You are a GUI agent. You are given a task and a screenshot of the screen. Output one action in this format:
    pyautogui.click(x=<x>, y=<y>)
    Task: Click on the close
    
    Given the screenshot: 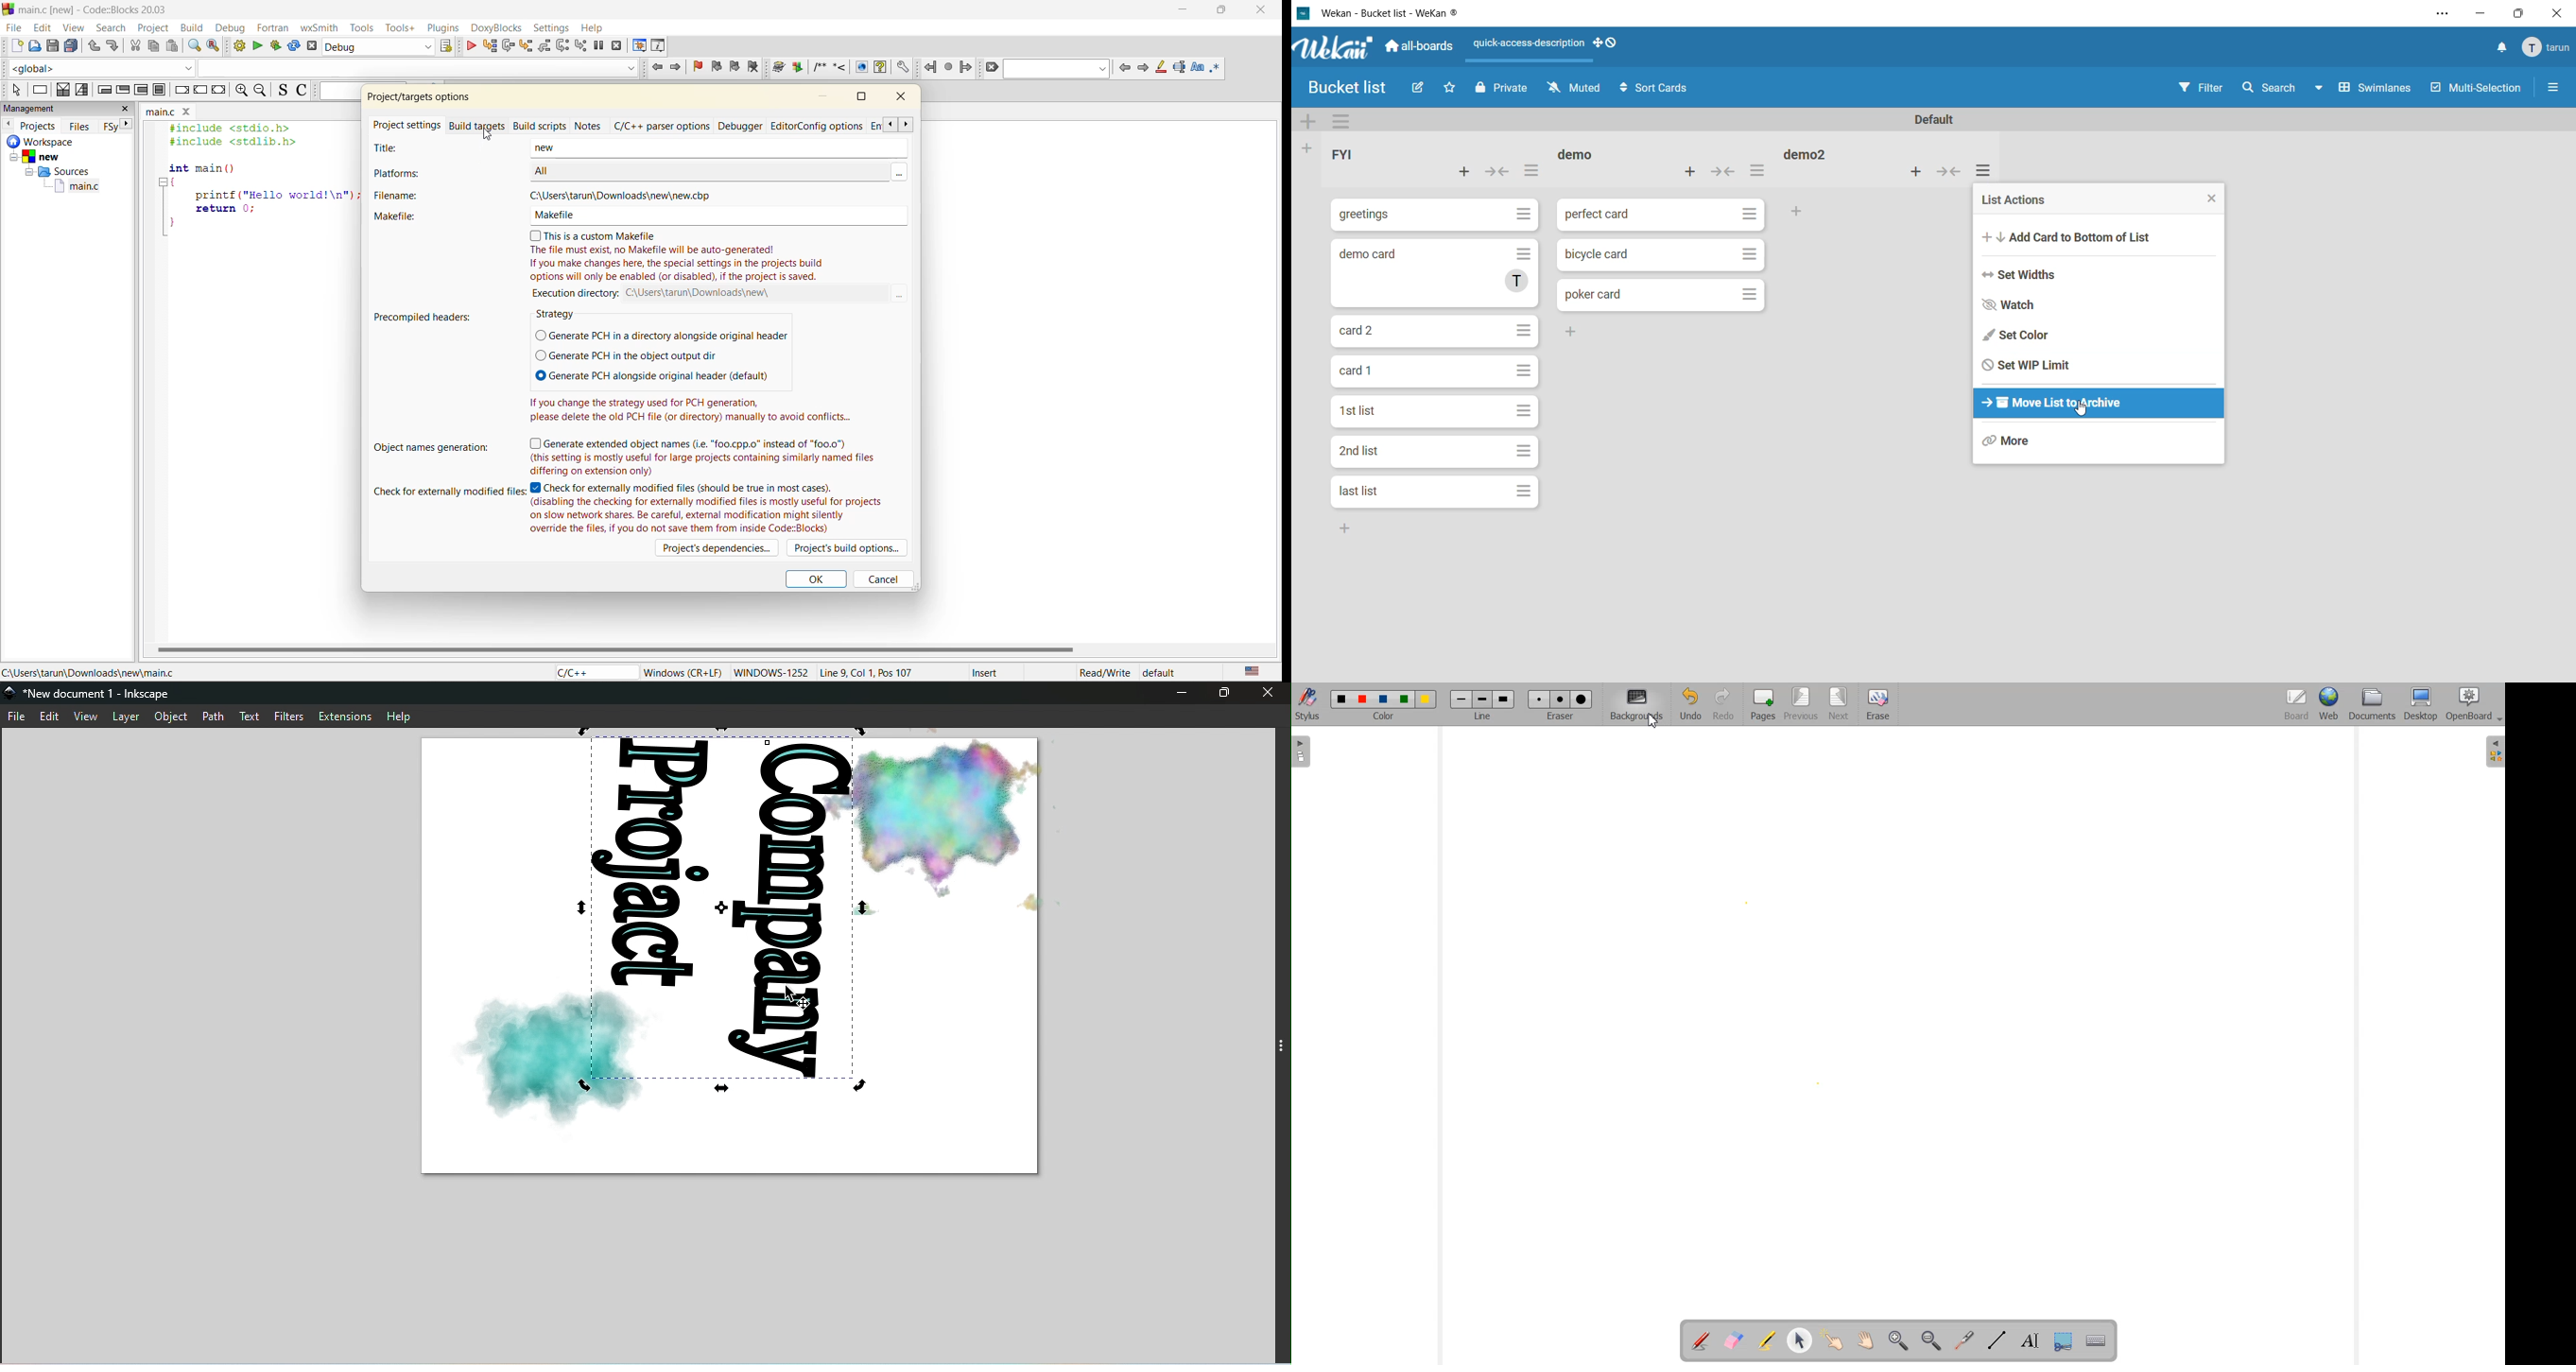 What is the action you would take?
    pyautogui.click(x=2213, y=199)
    